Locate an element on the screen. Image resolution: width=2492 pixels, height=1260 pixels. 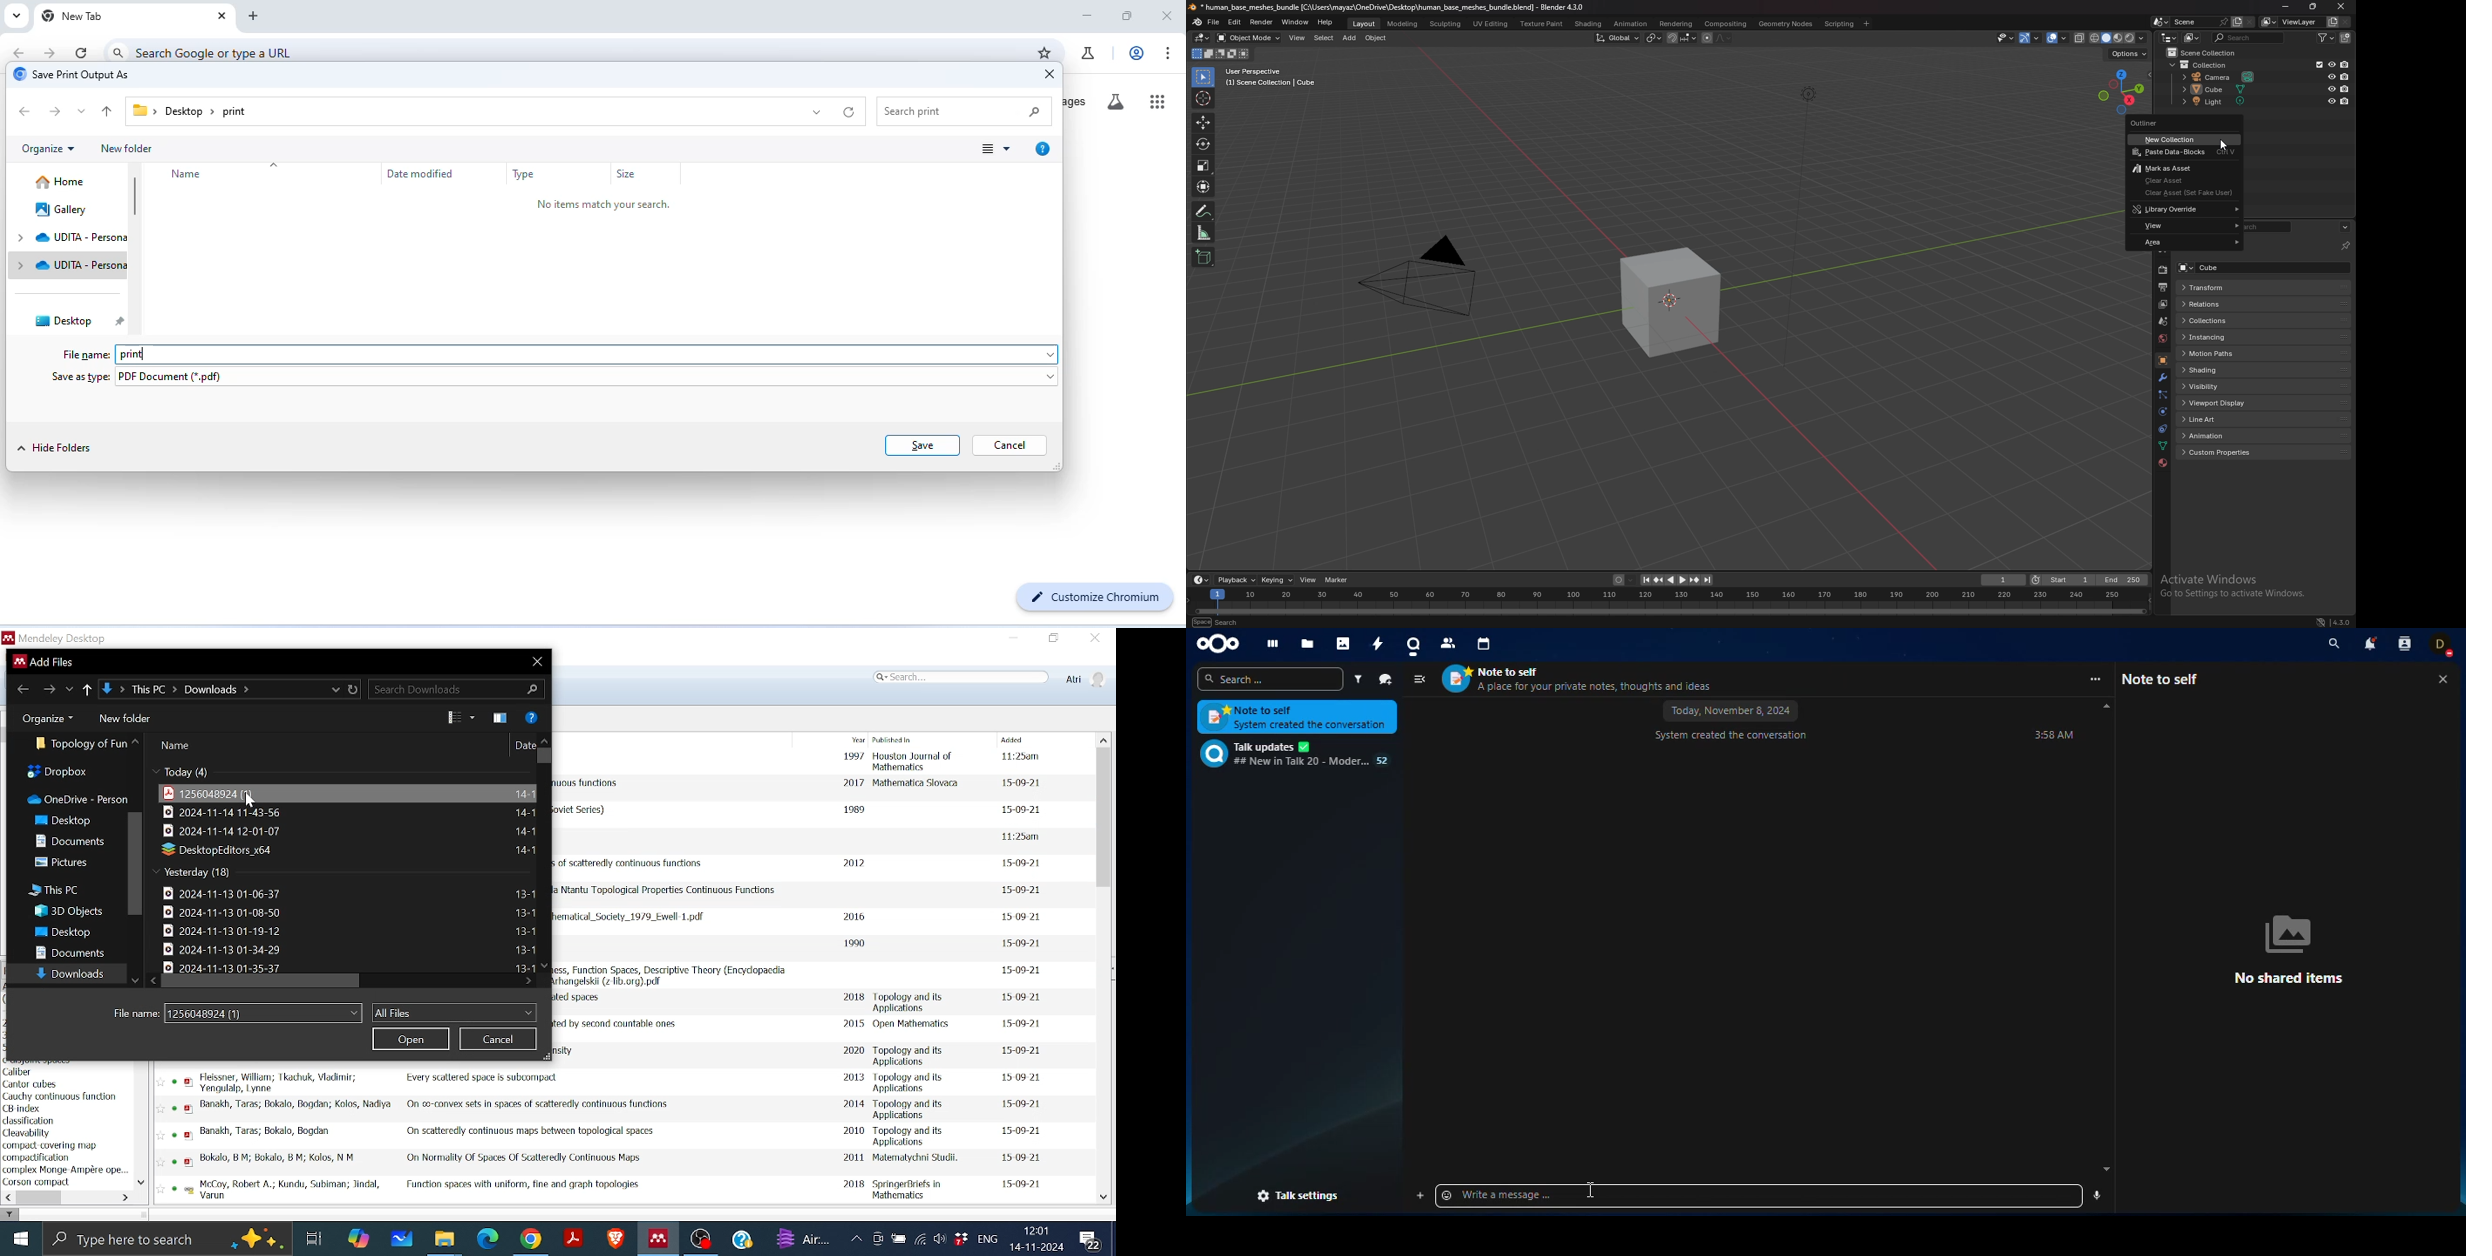
search is located at coordinates (1270, 680).